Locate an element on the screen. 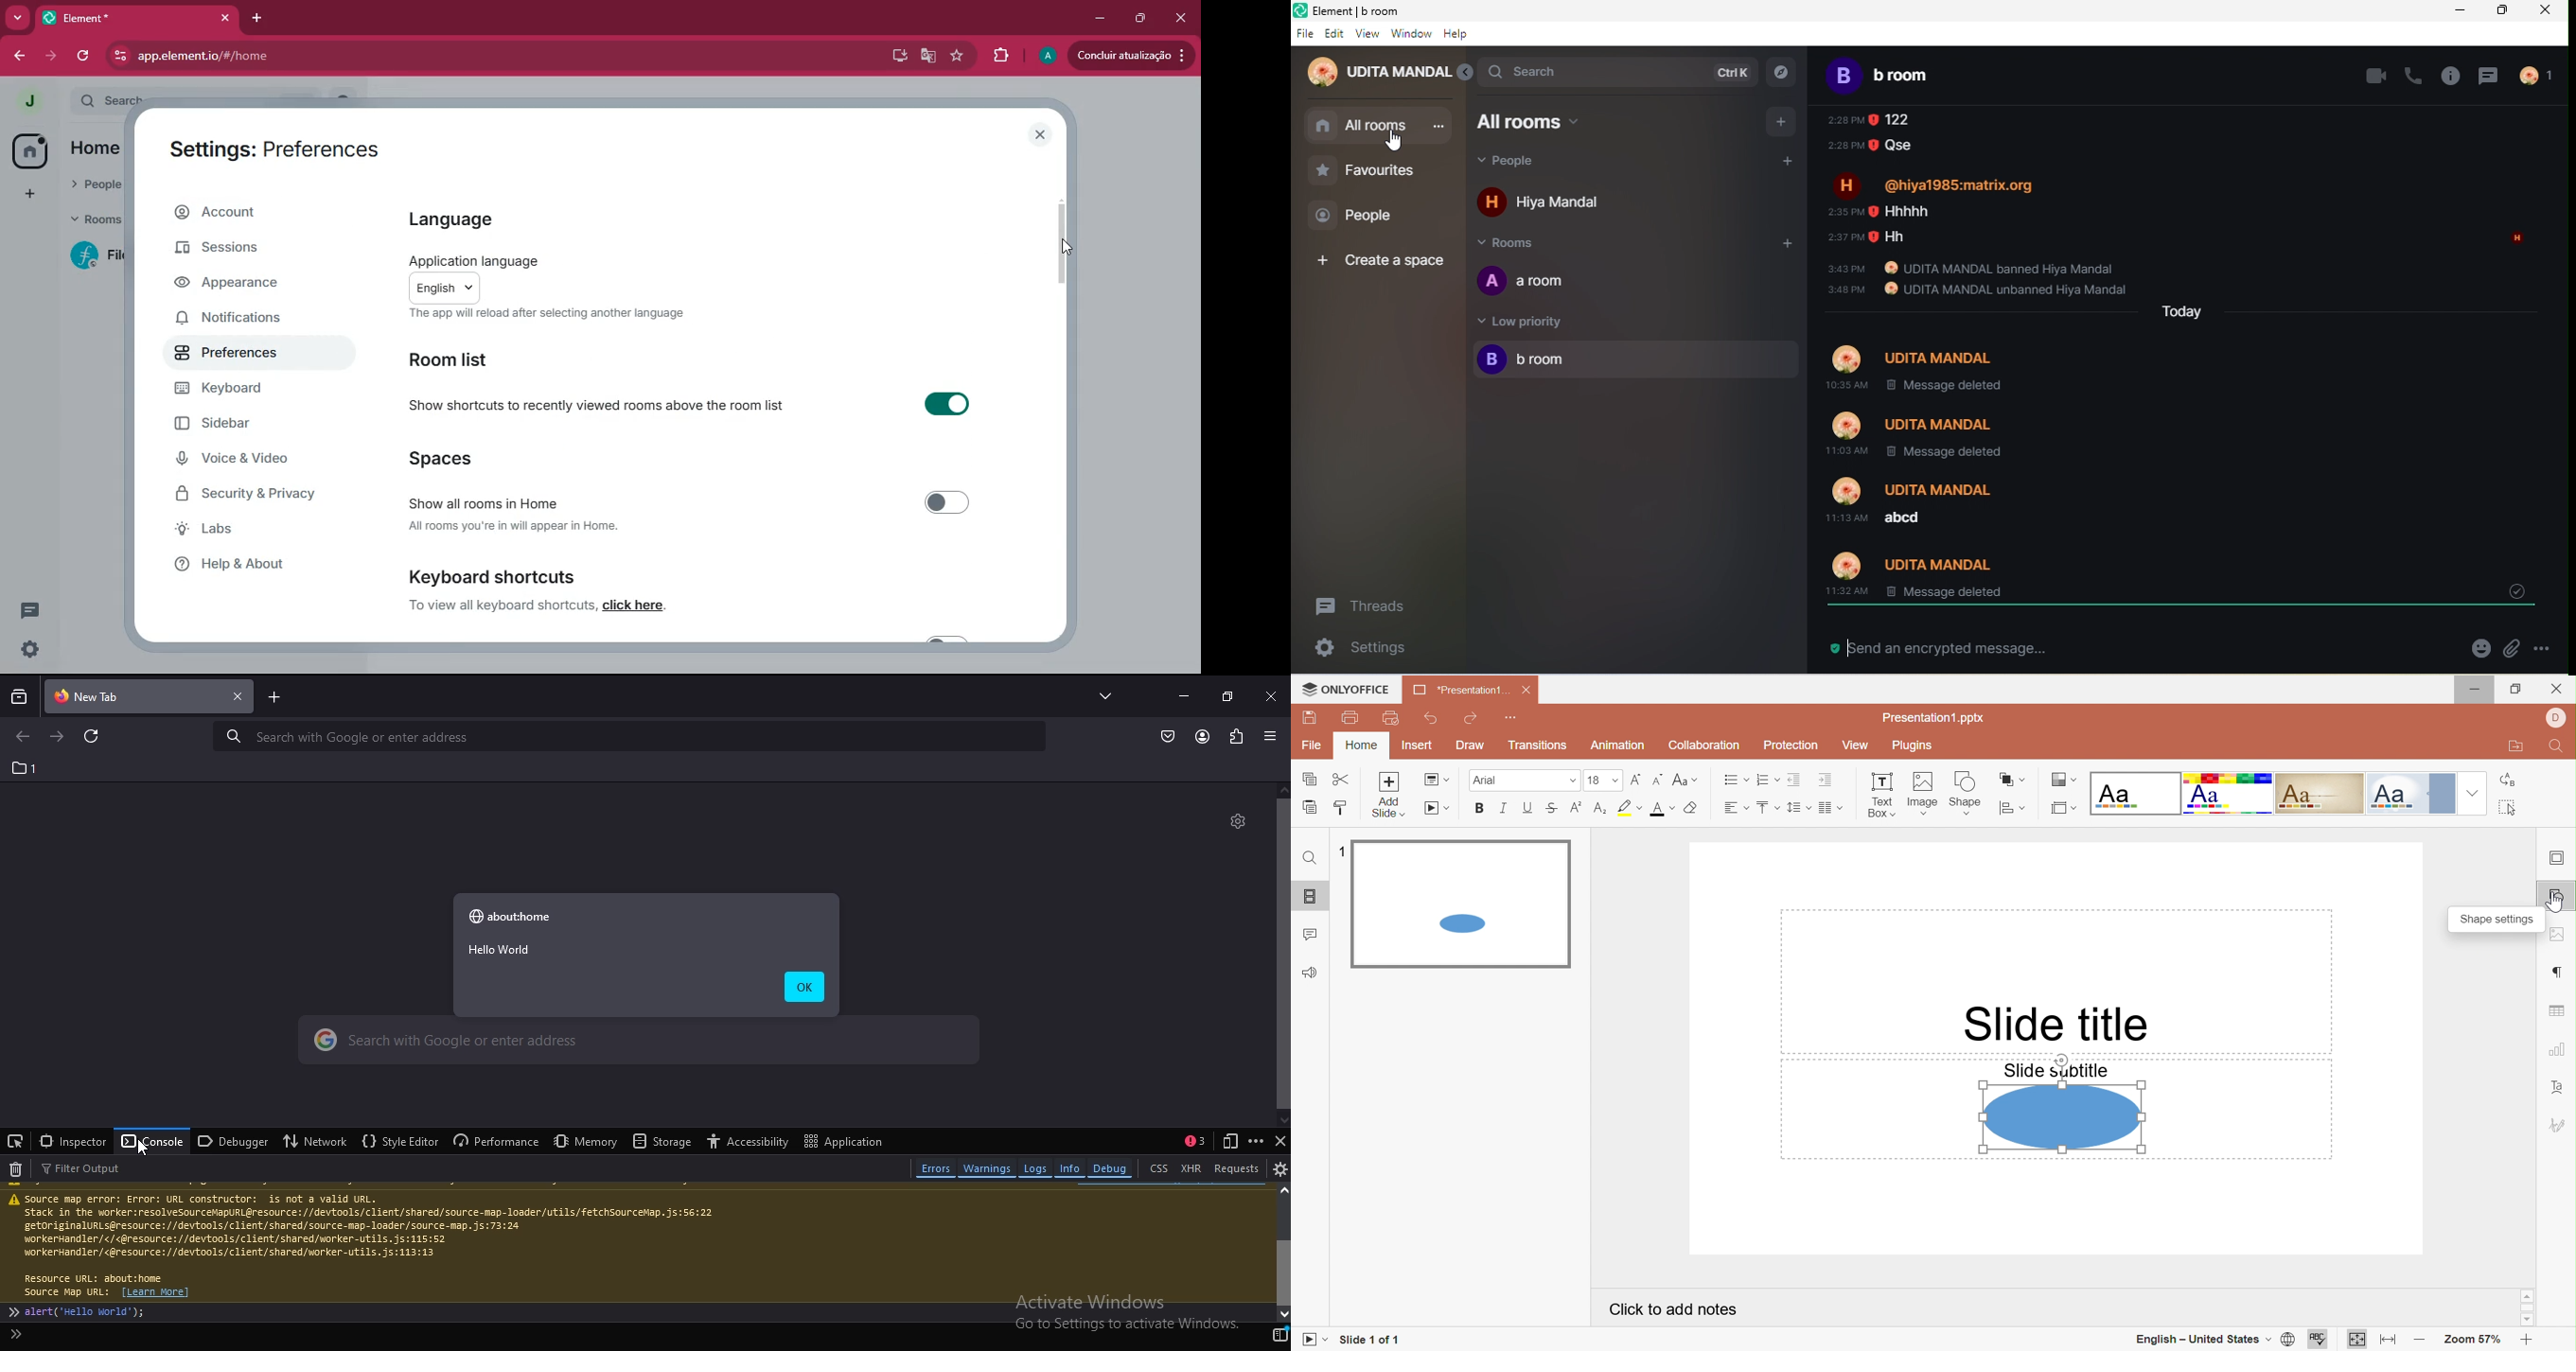 The height and width of the screenshot is (1372, 2576). Print file is located at coordinates (1351, 718).